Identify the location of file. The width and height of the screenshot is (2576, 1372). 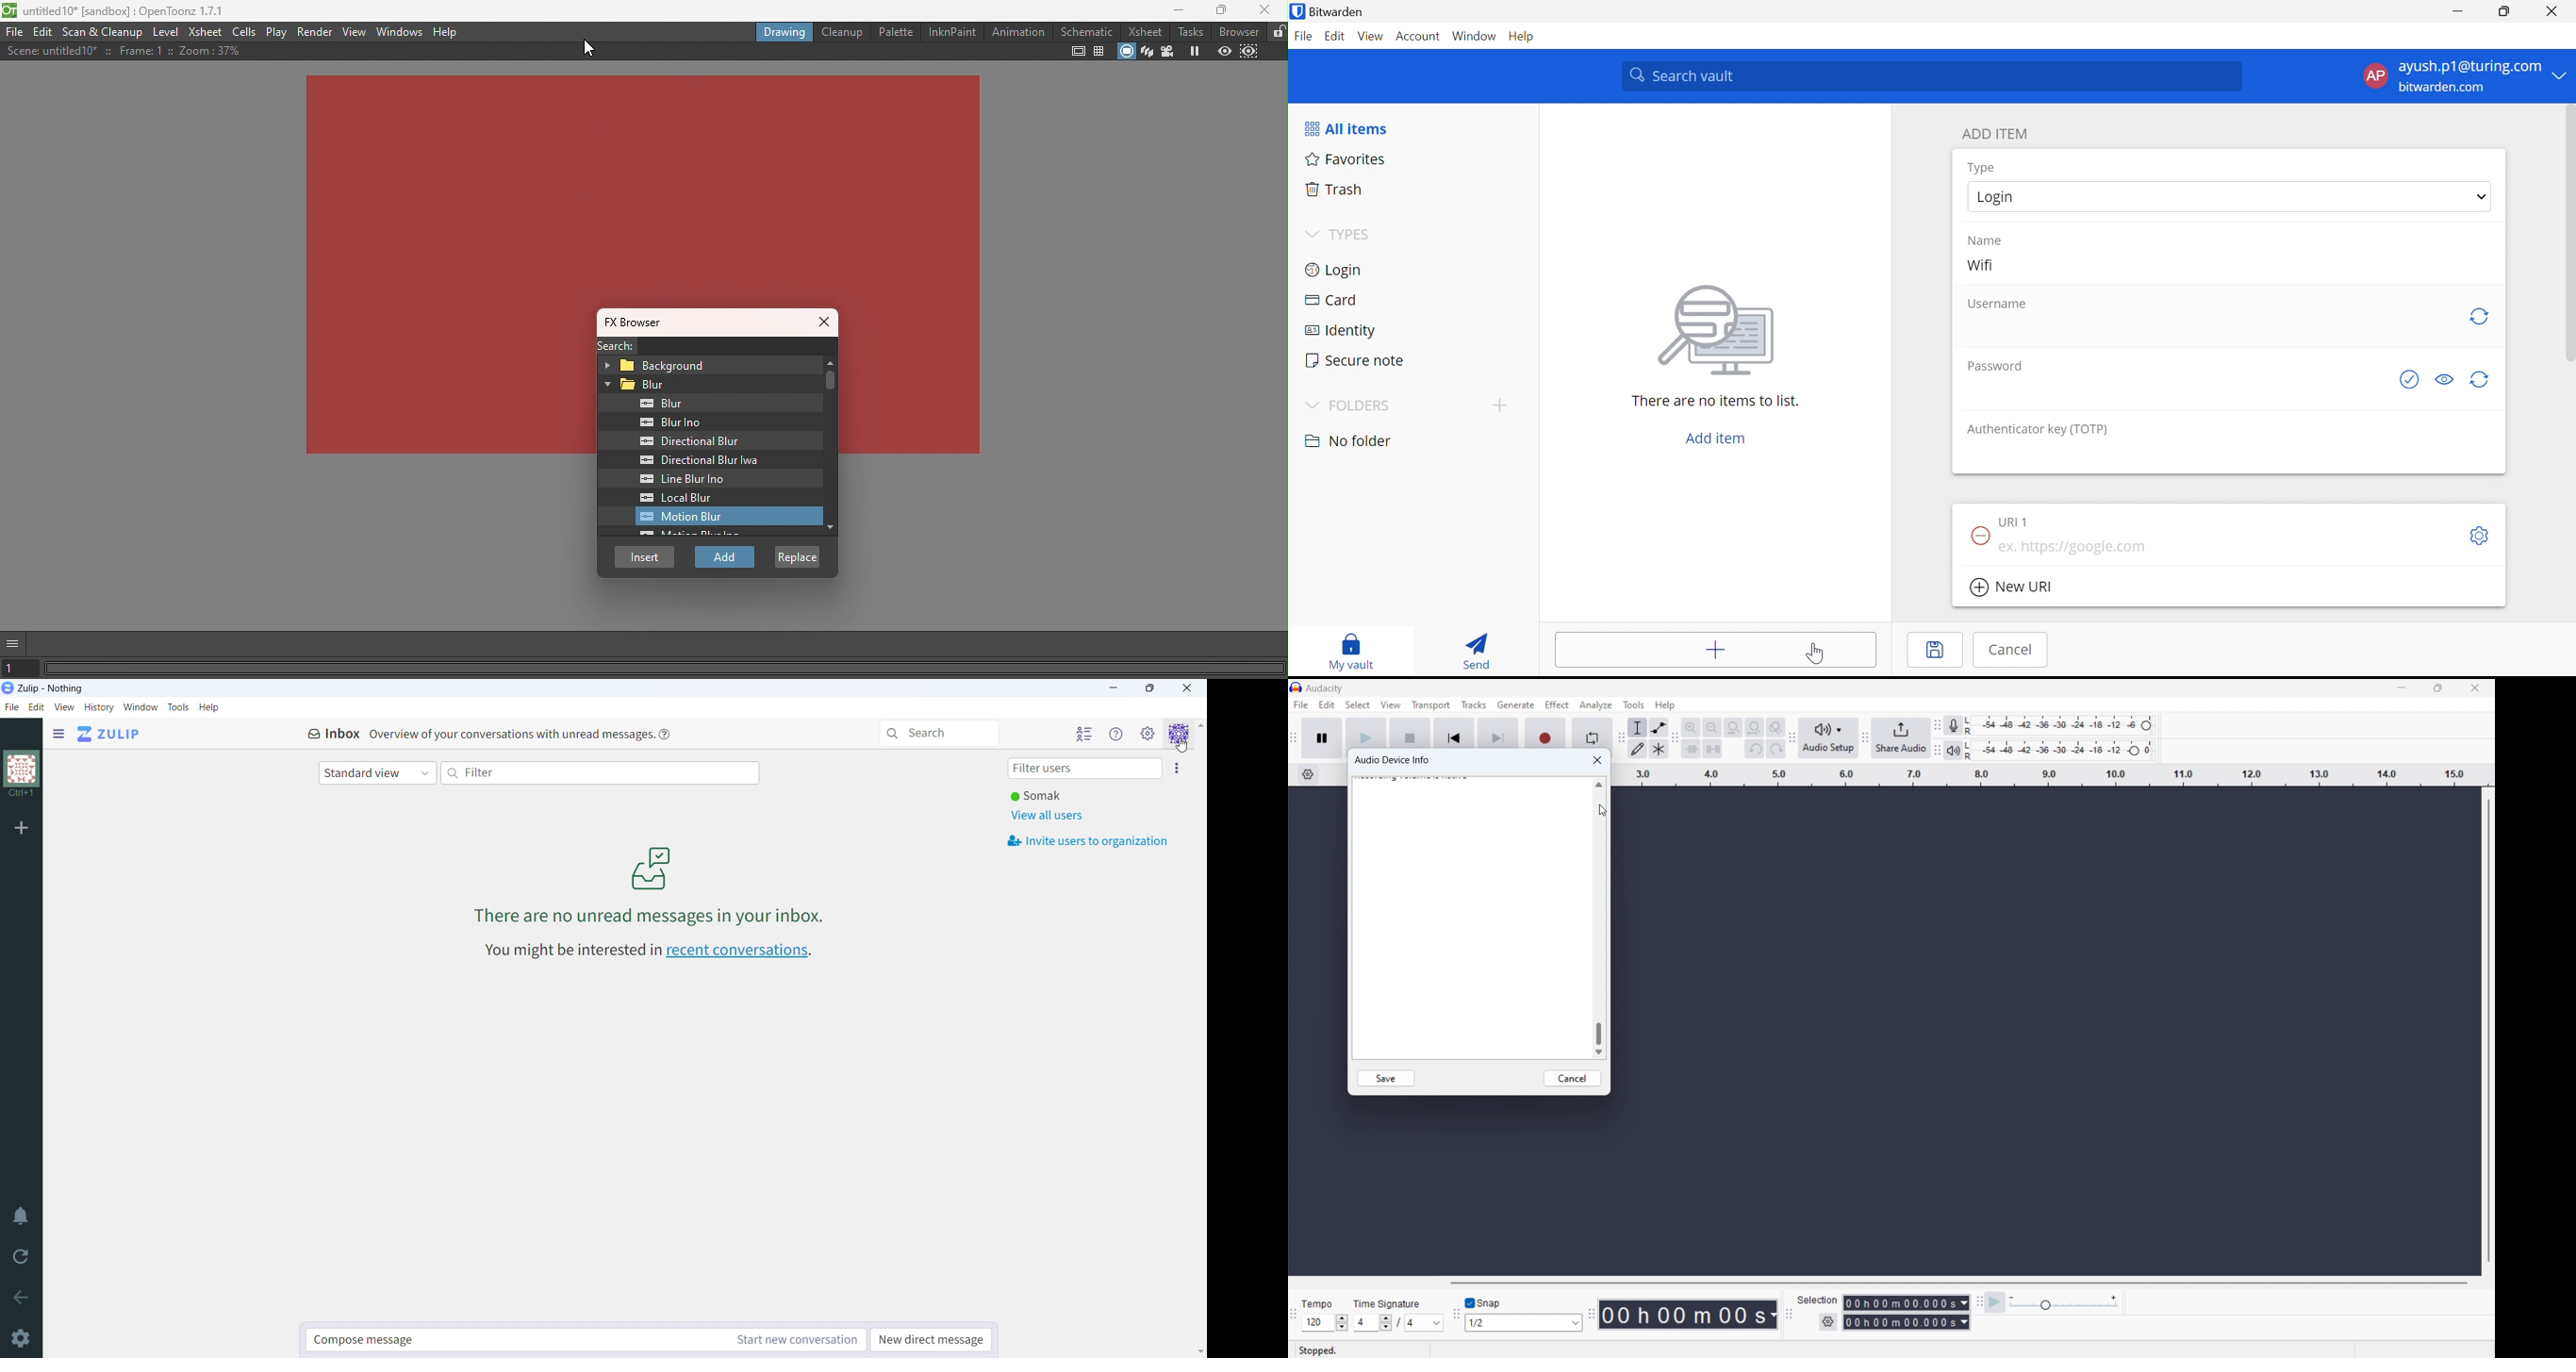
(12, 707).